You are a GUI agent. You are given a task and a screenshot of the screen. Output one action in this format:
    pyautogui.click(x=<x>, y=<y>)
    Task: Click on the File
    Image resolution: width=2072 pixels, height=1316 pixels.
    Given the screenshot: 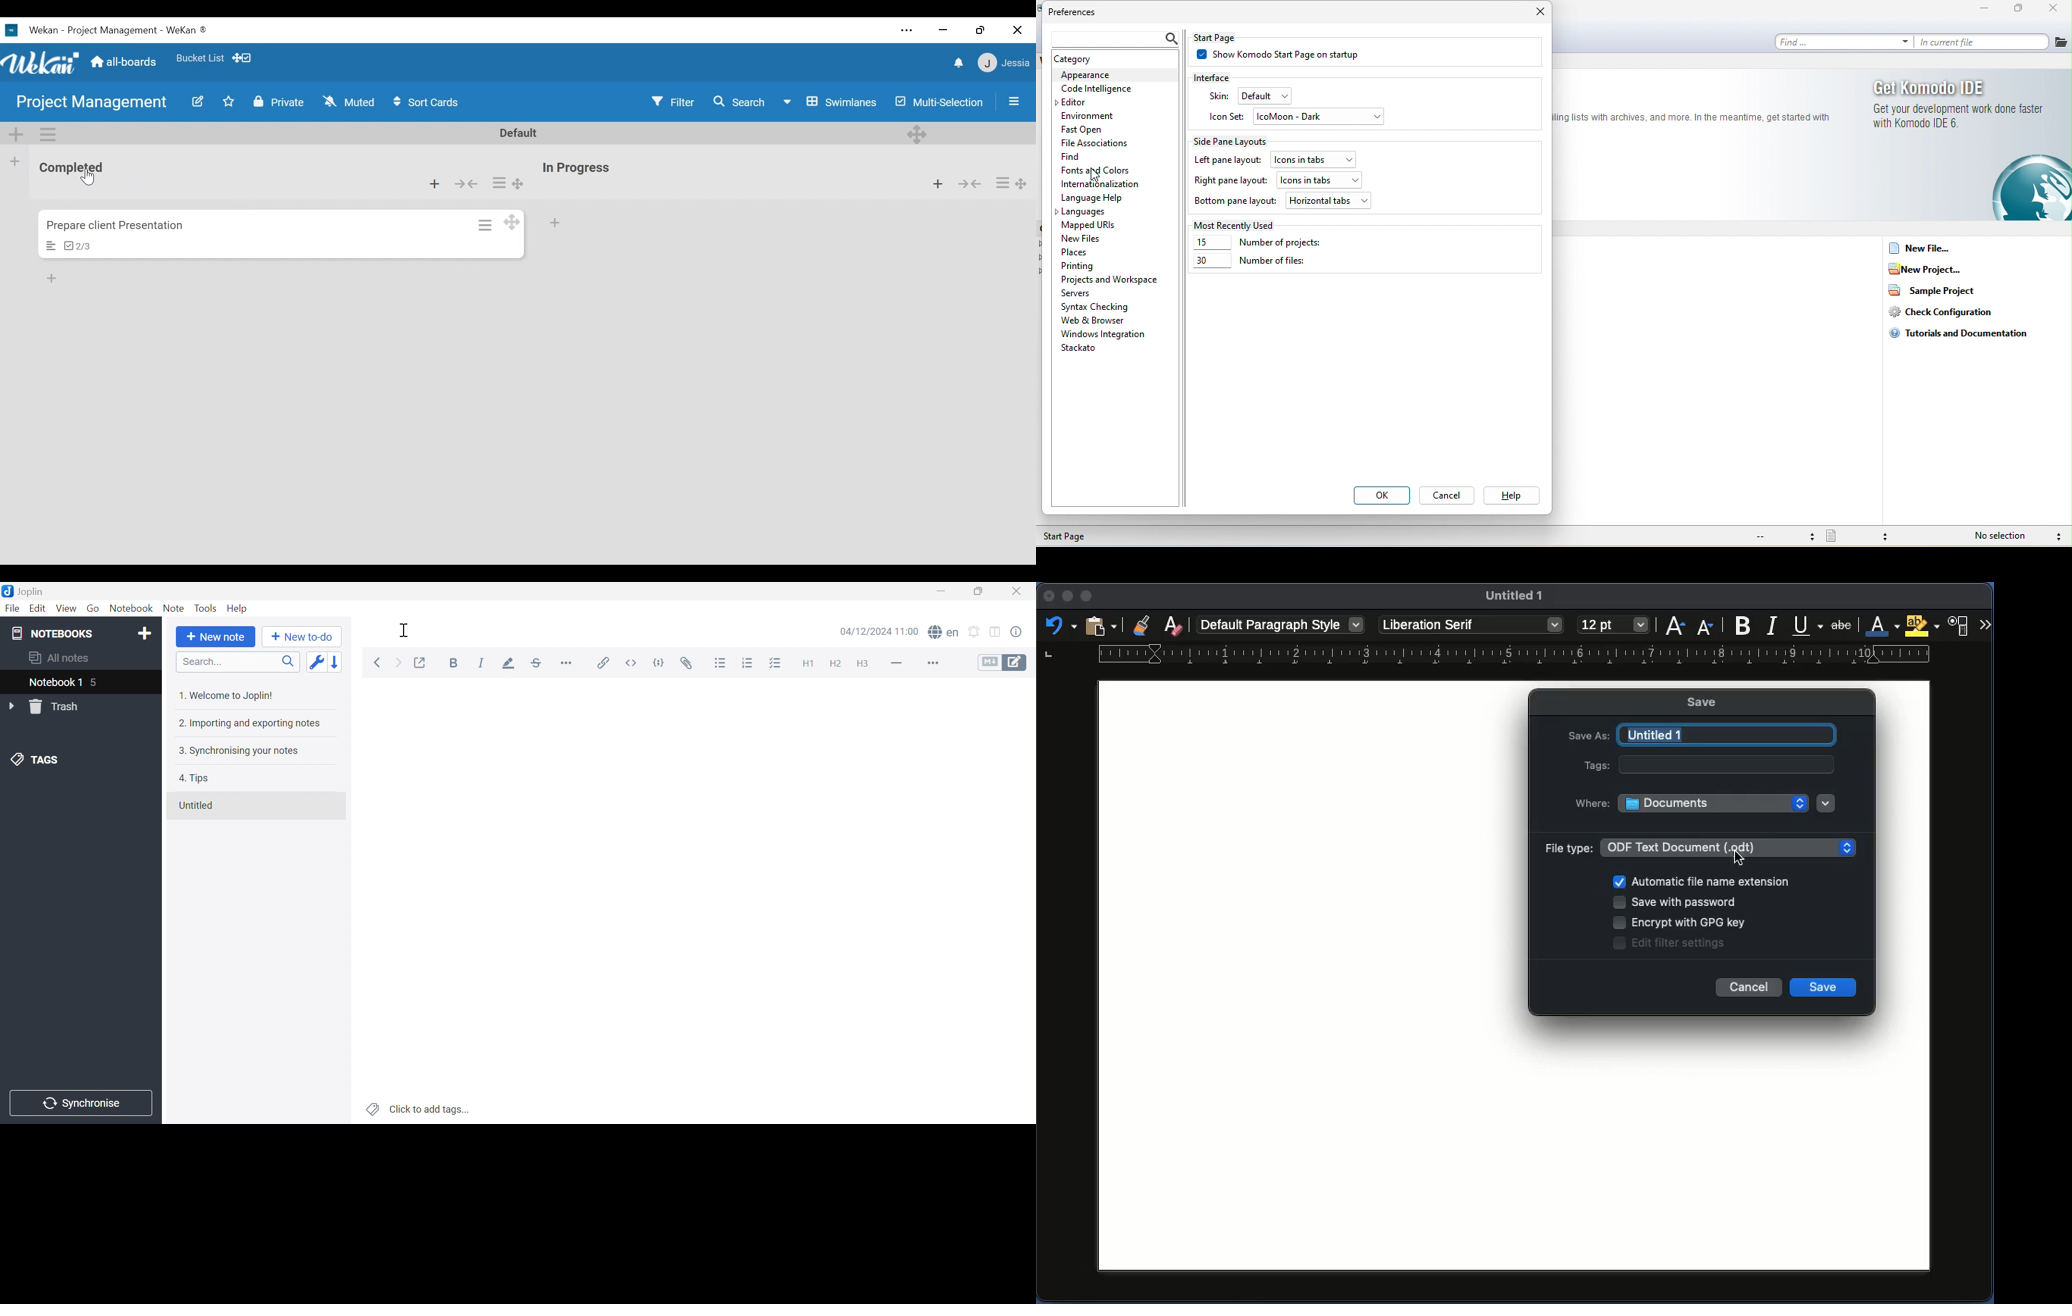 What is the action you would take?
    pyautogui.click(x=12, y=610)
    